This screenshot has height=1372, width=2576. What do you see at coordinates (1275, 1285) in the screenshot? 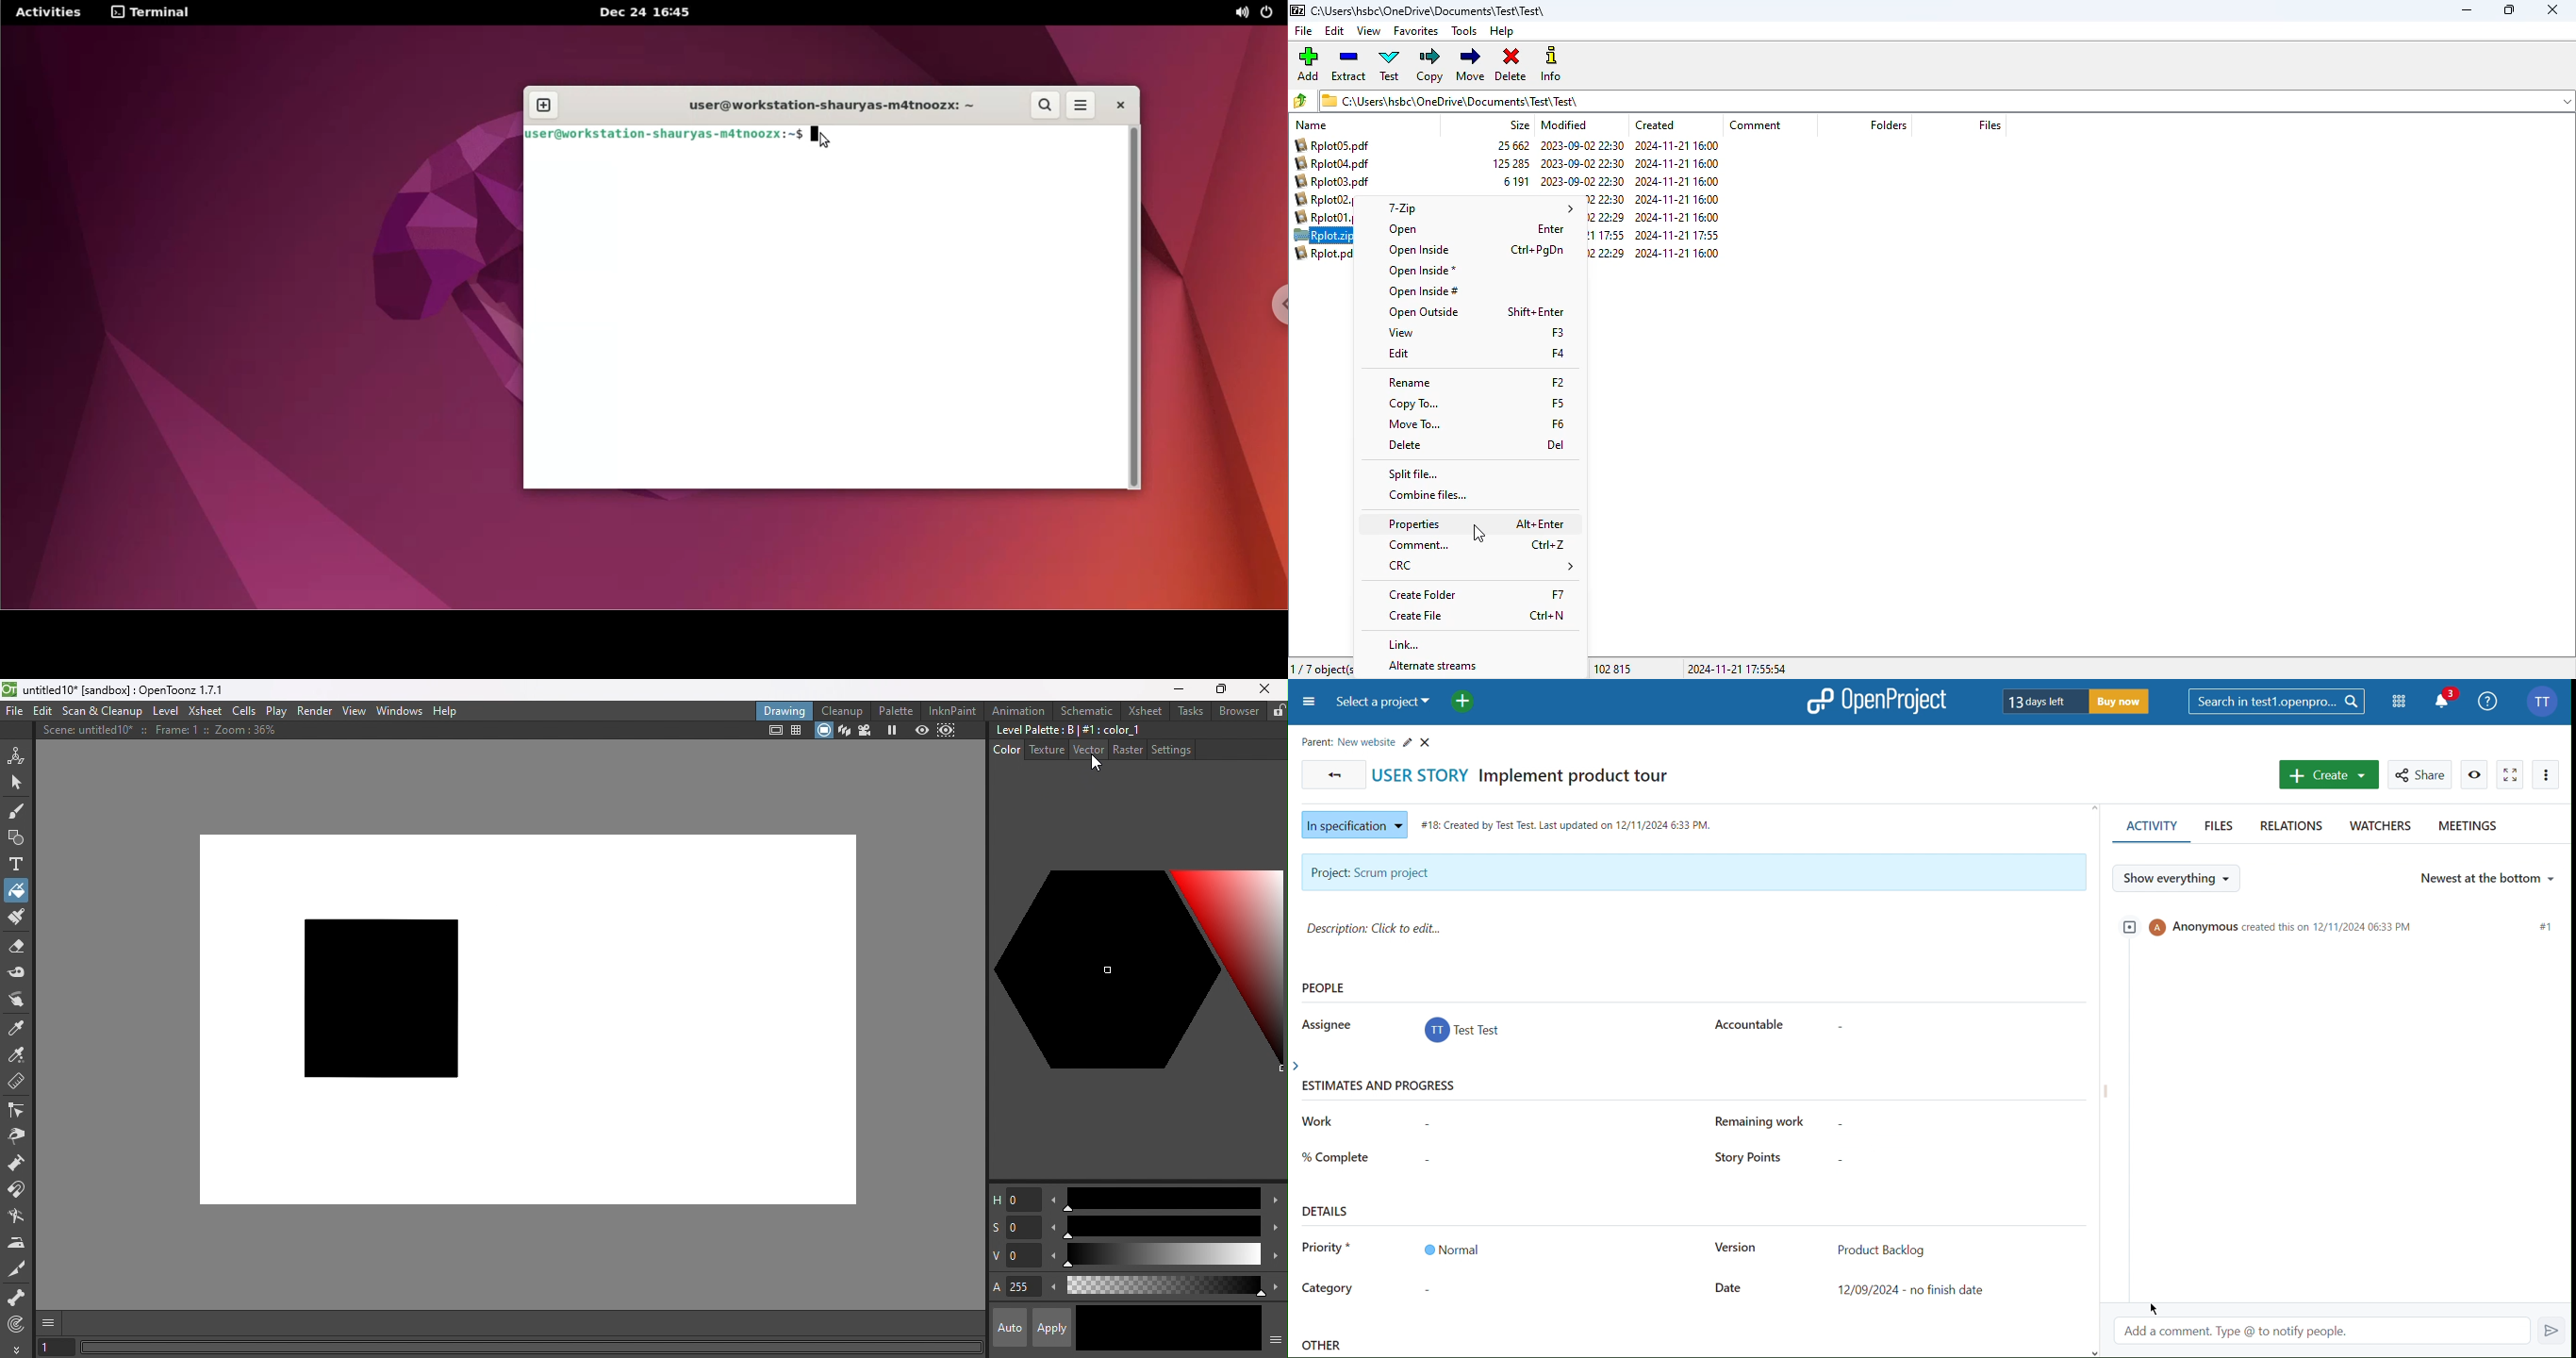
I see `Increase` at bounding box center [1275, 1285].